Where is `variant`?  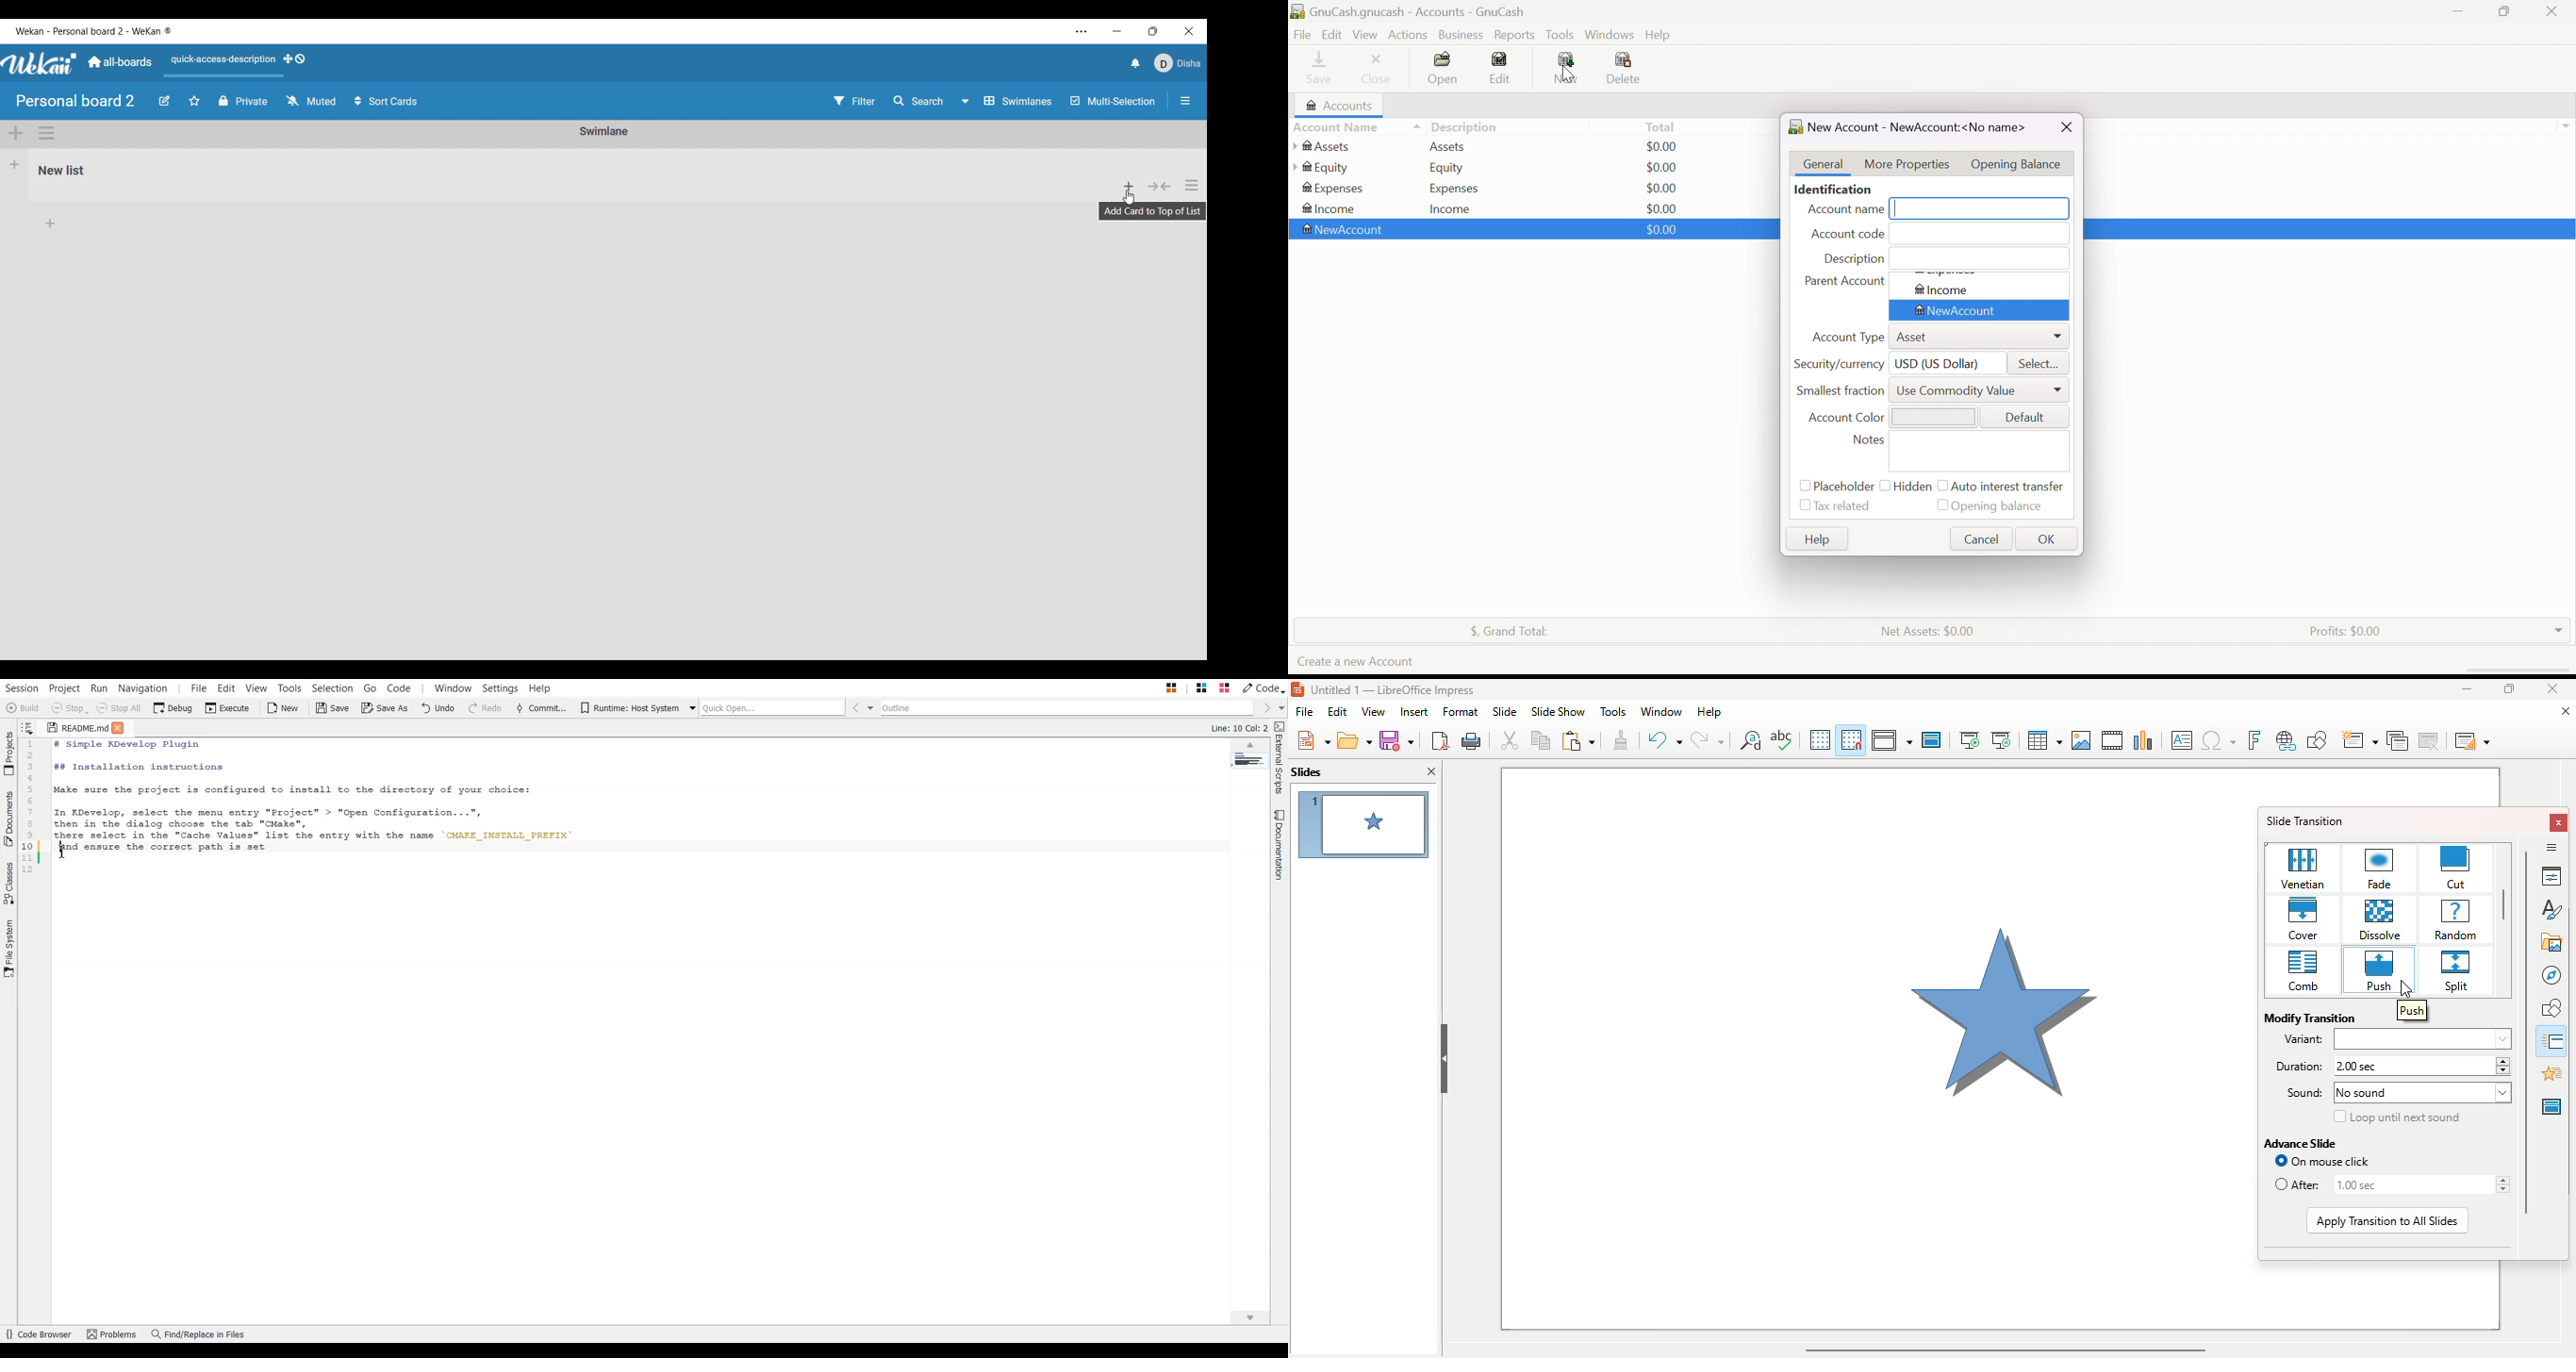 variant is located at coordinates (2424, 1040).